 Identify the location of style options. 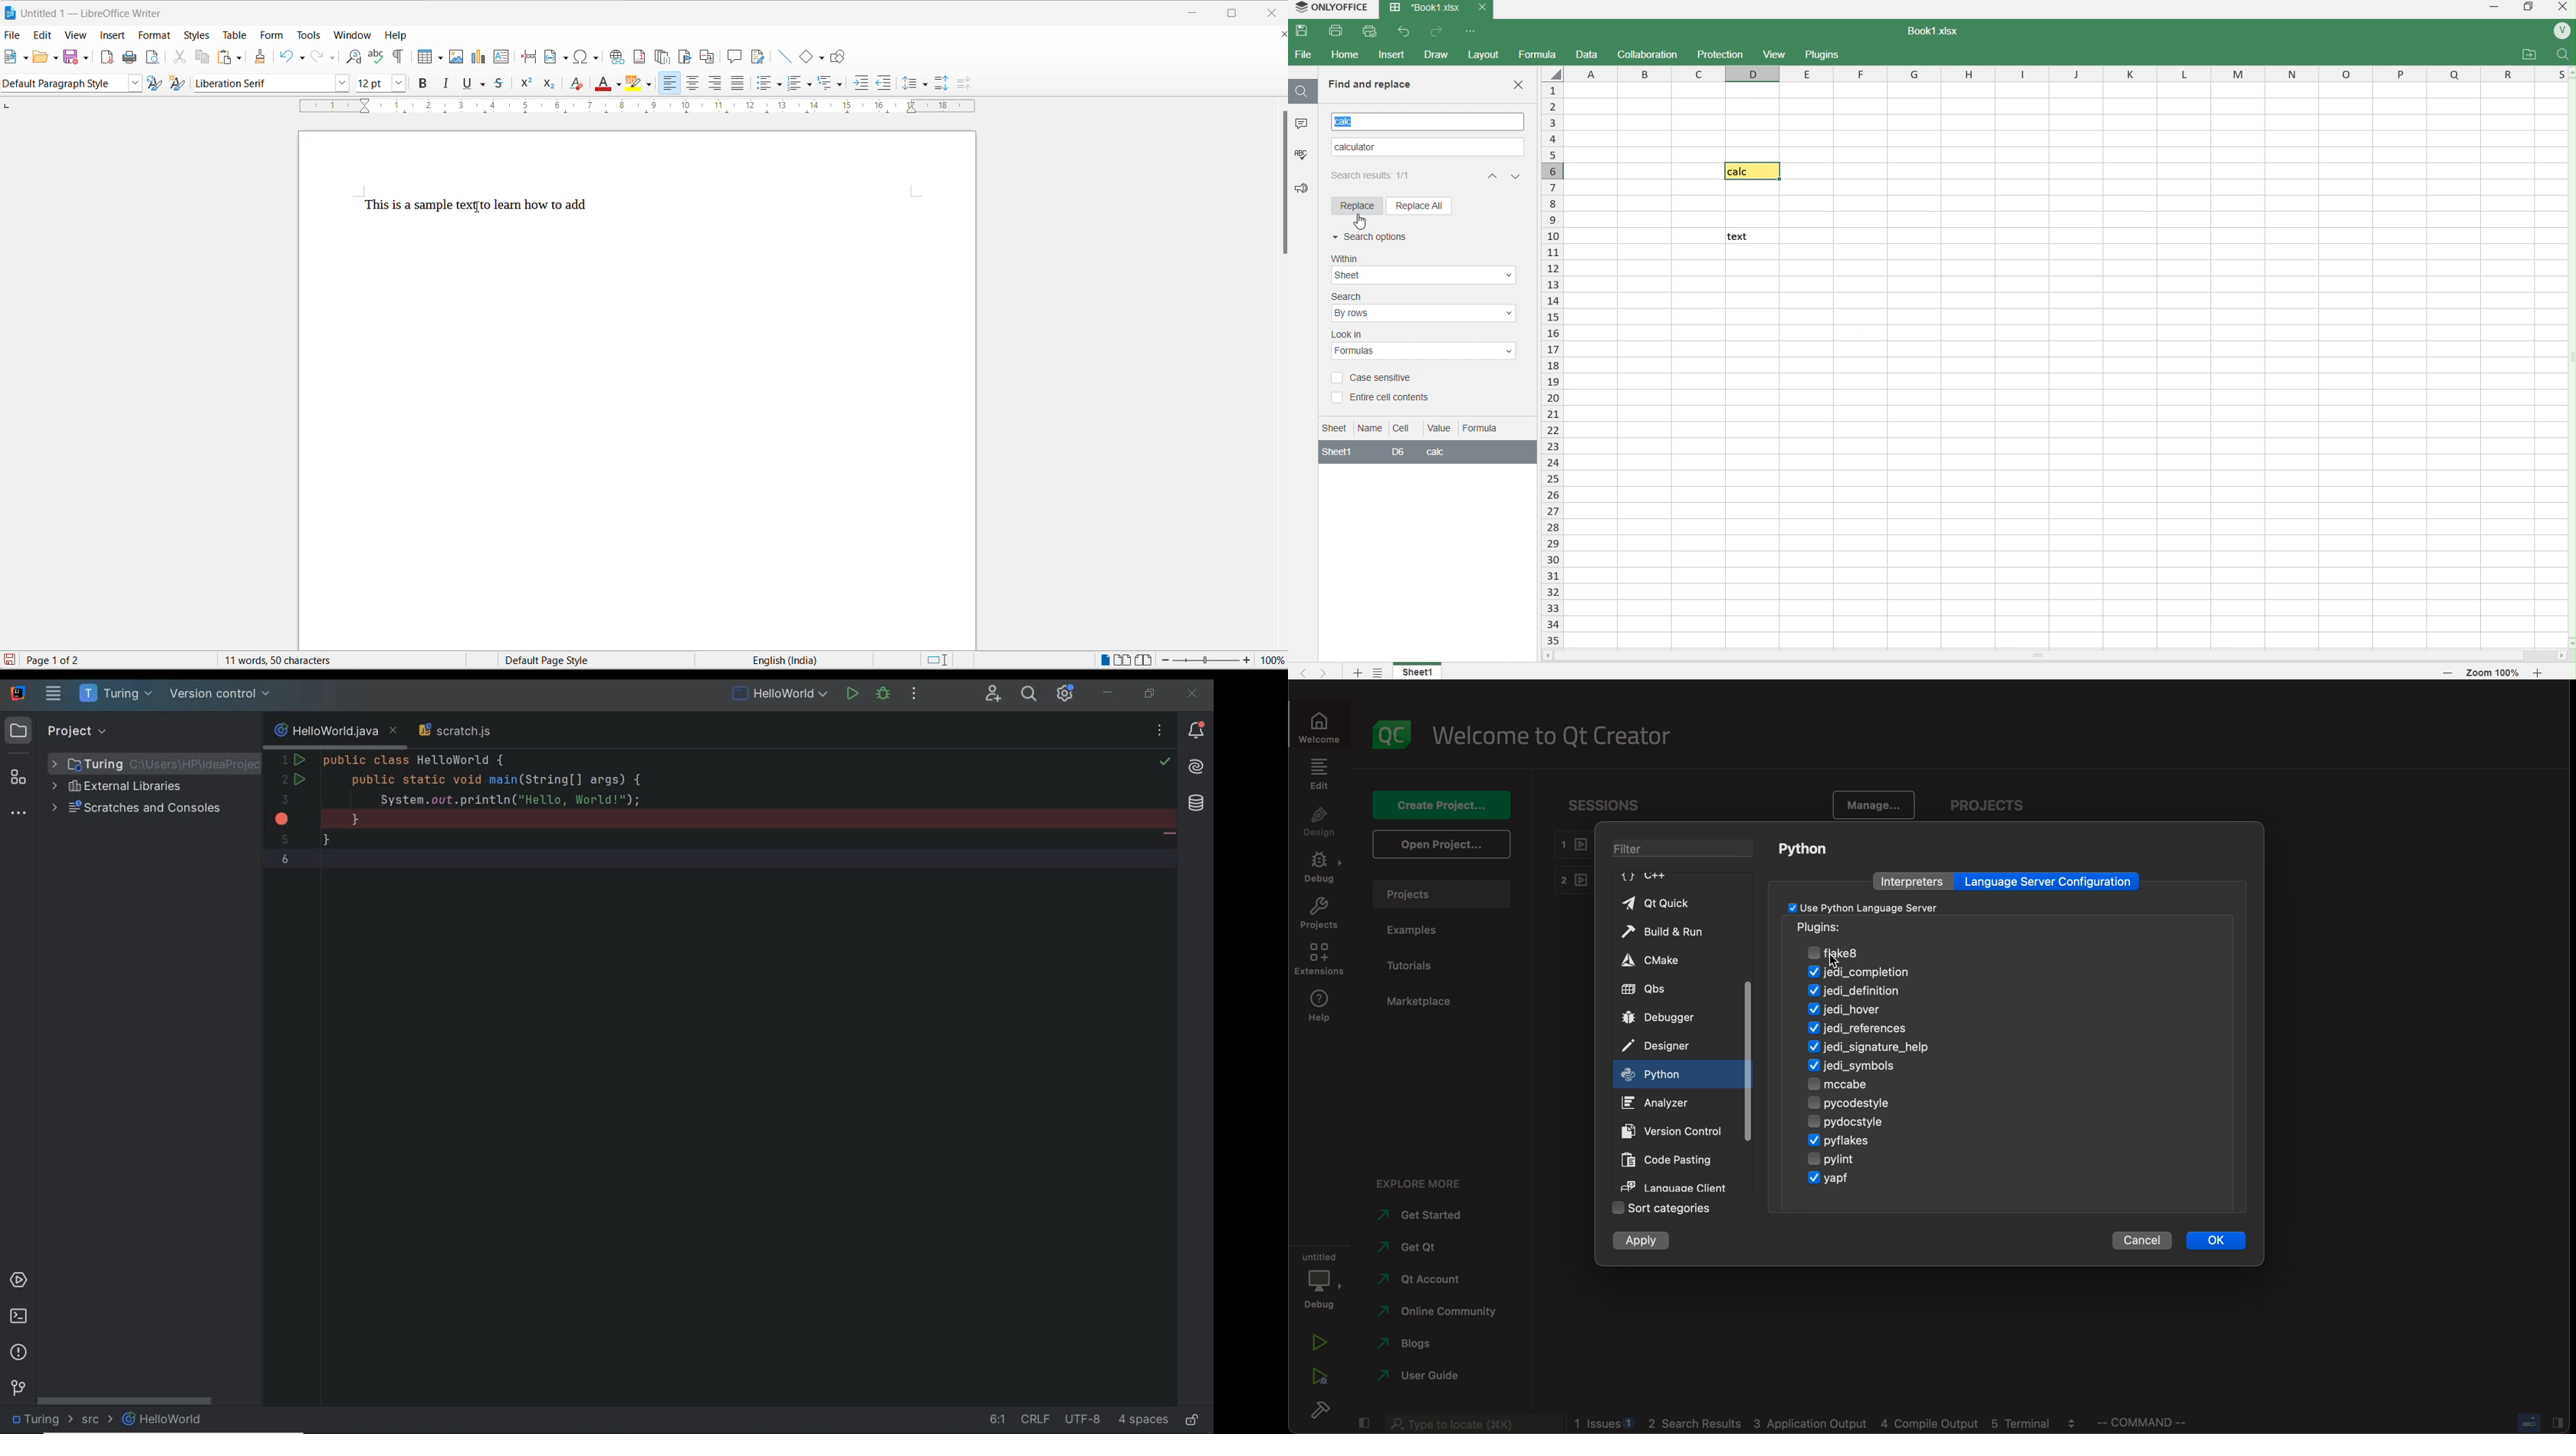
(133, 84).